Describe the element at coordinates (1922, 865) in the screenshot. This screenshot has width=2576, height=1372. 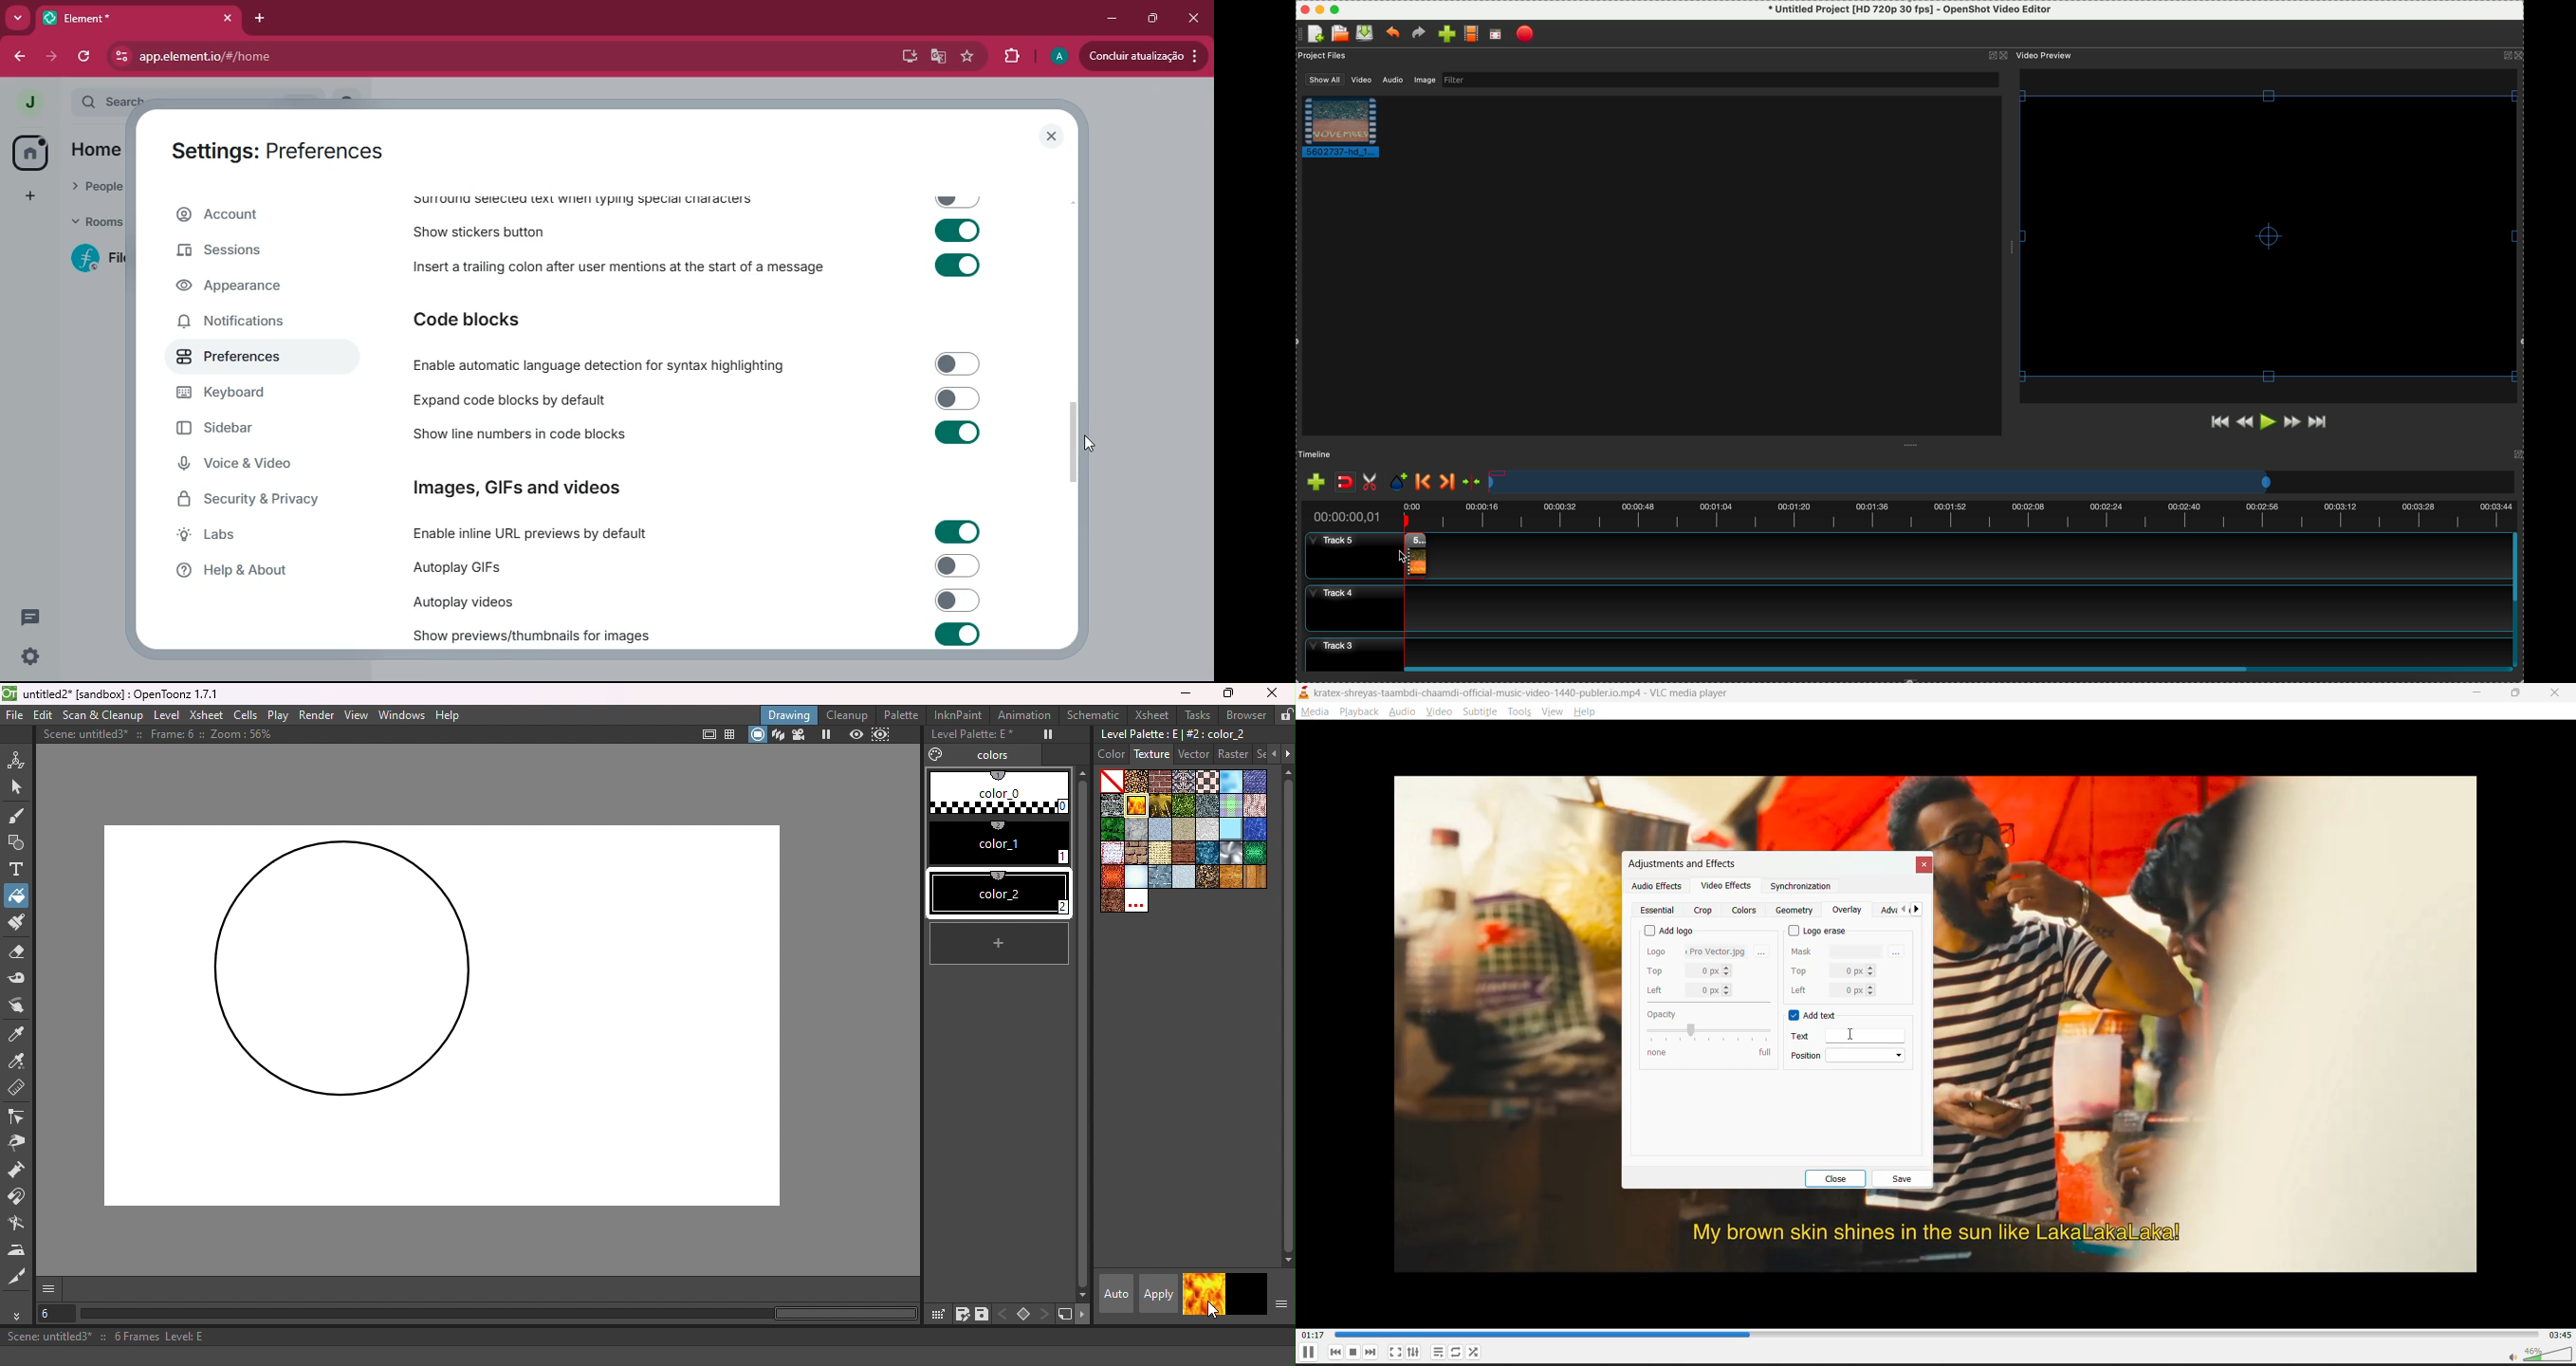
I see `close tab` at that location.